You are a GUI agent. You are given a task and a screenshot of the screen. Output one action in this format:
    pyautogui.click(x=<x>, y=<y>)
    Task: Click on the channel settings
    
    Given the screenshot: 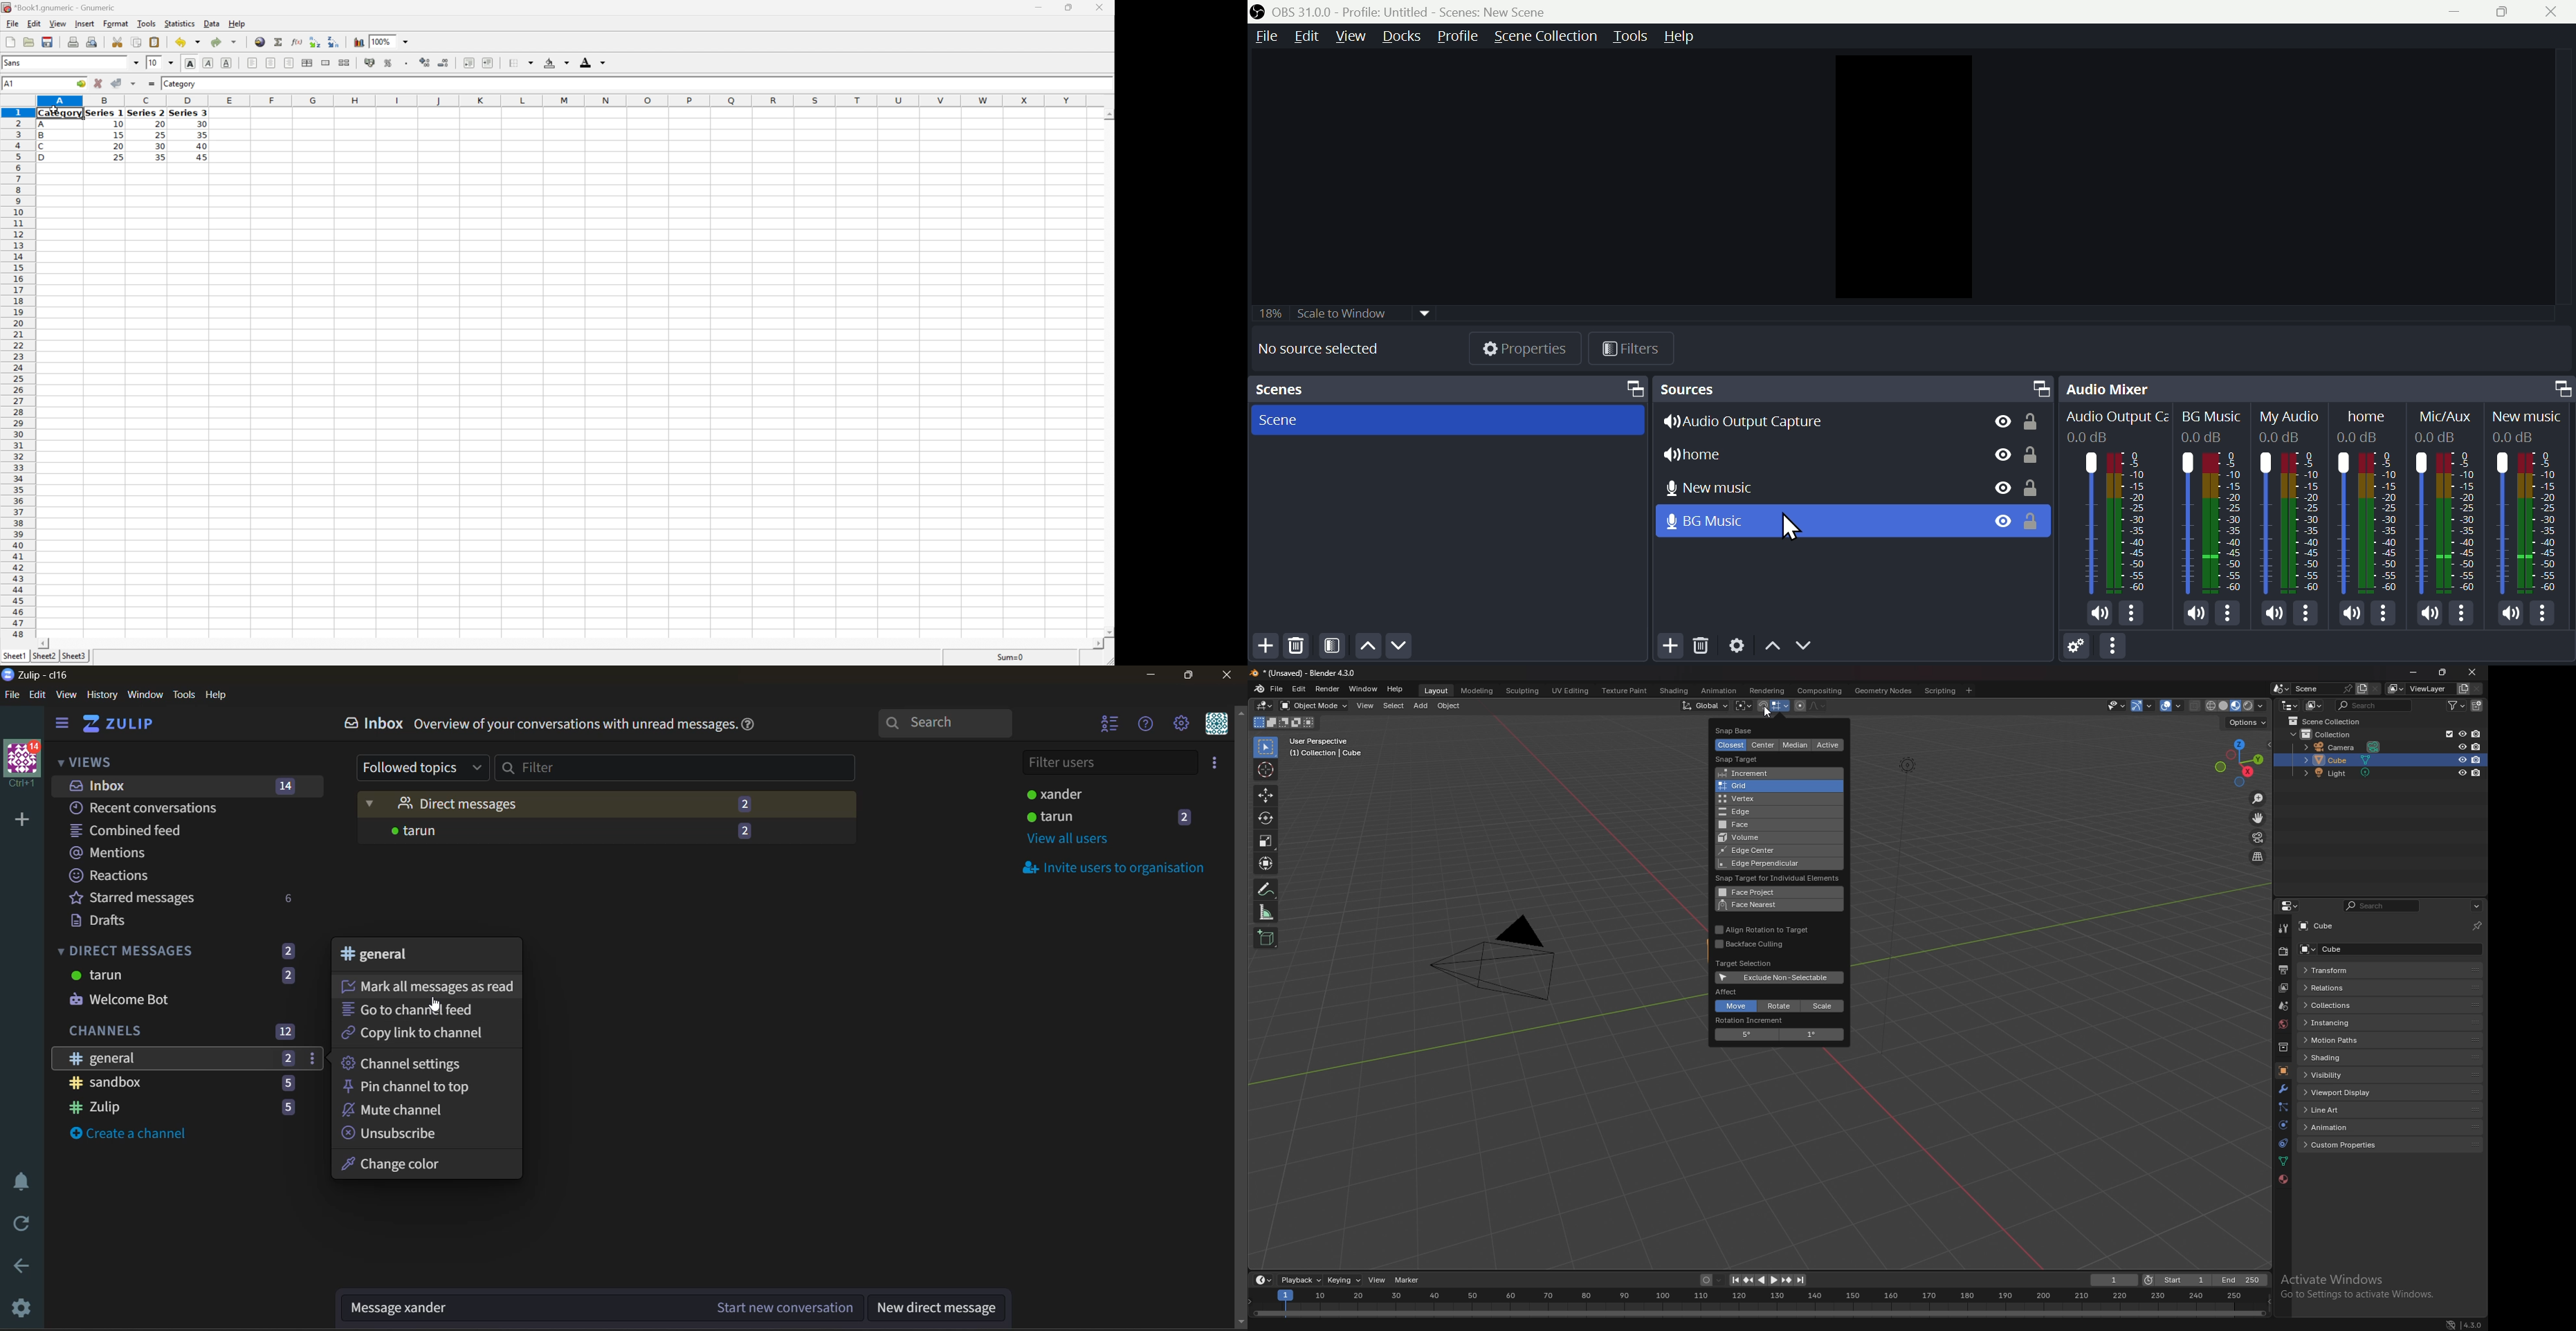 What is the action you would take?
    pyautogui.click(x=415, y=1061)
    